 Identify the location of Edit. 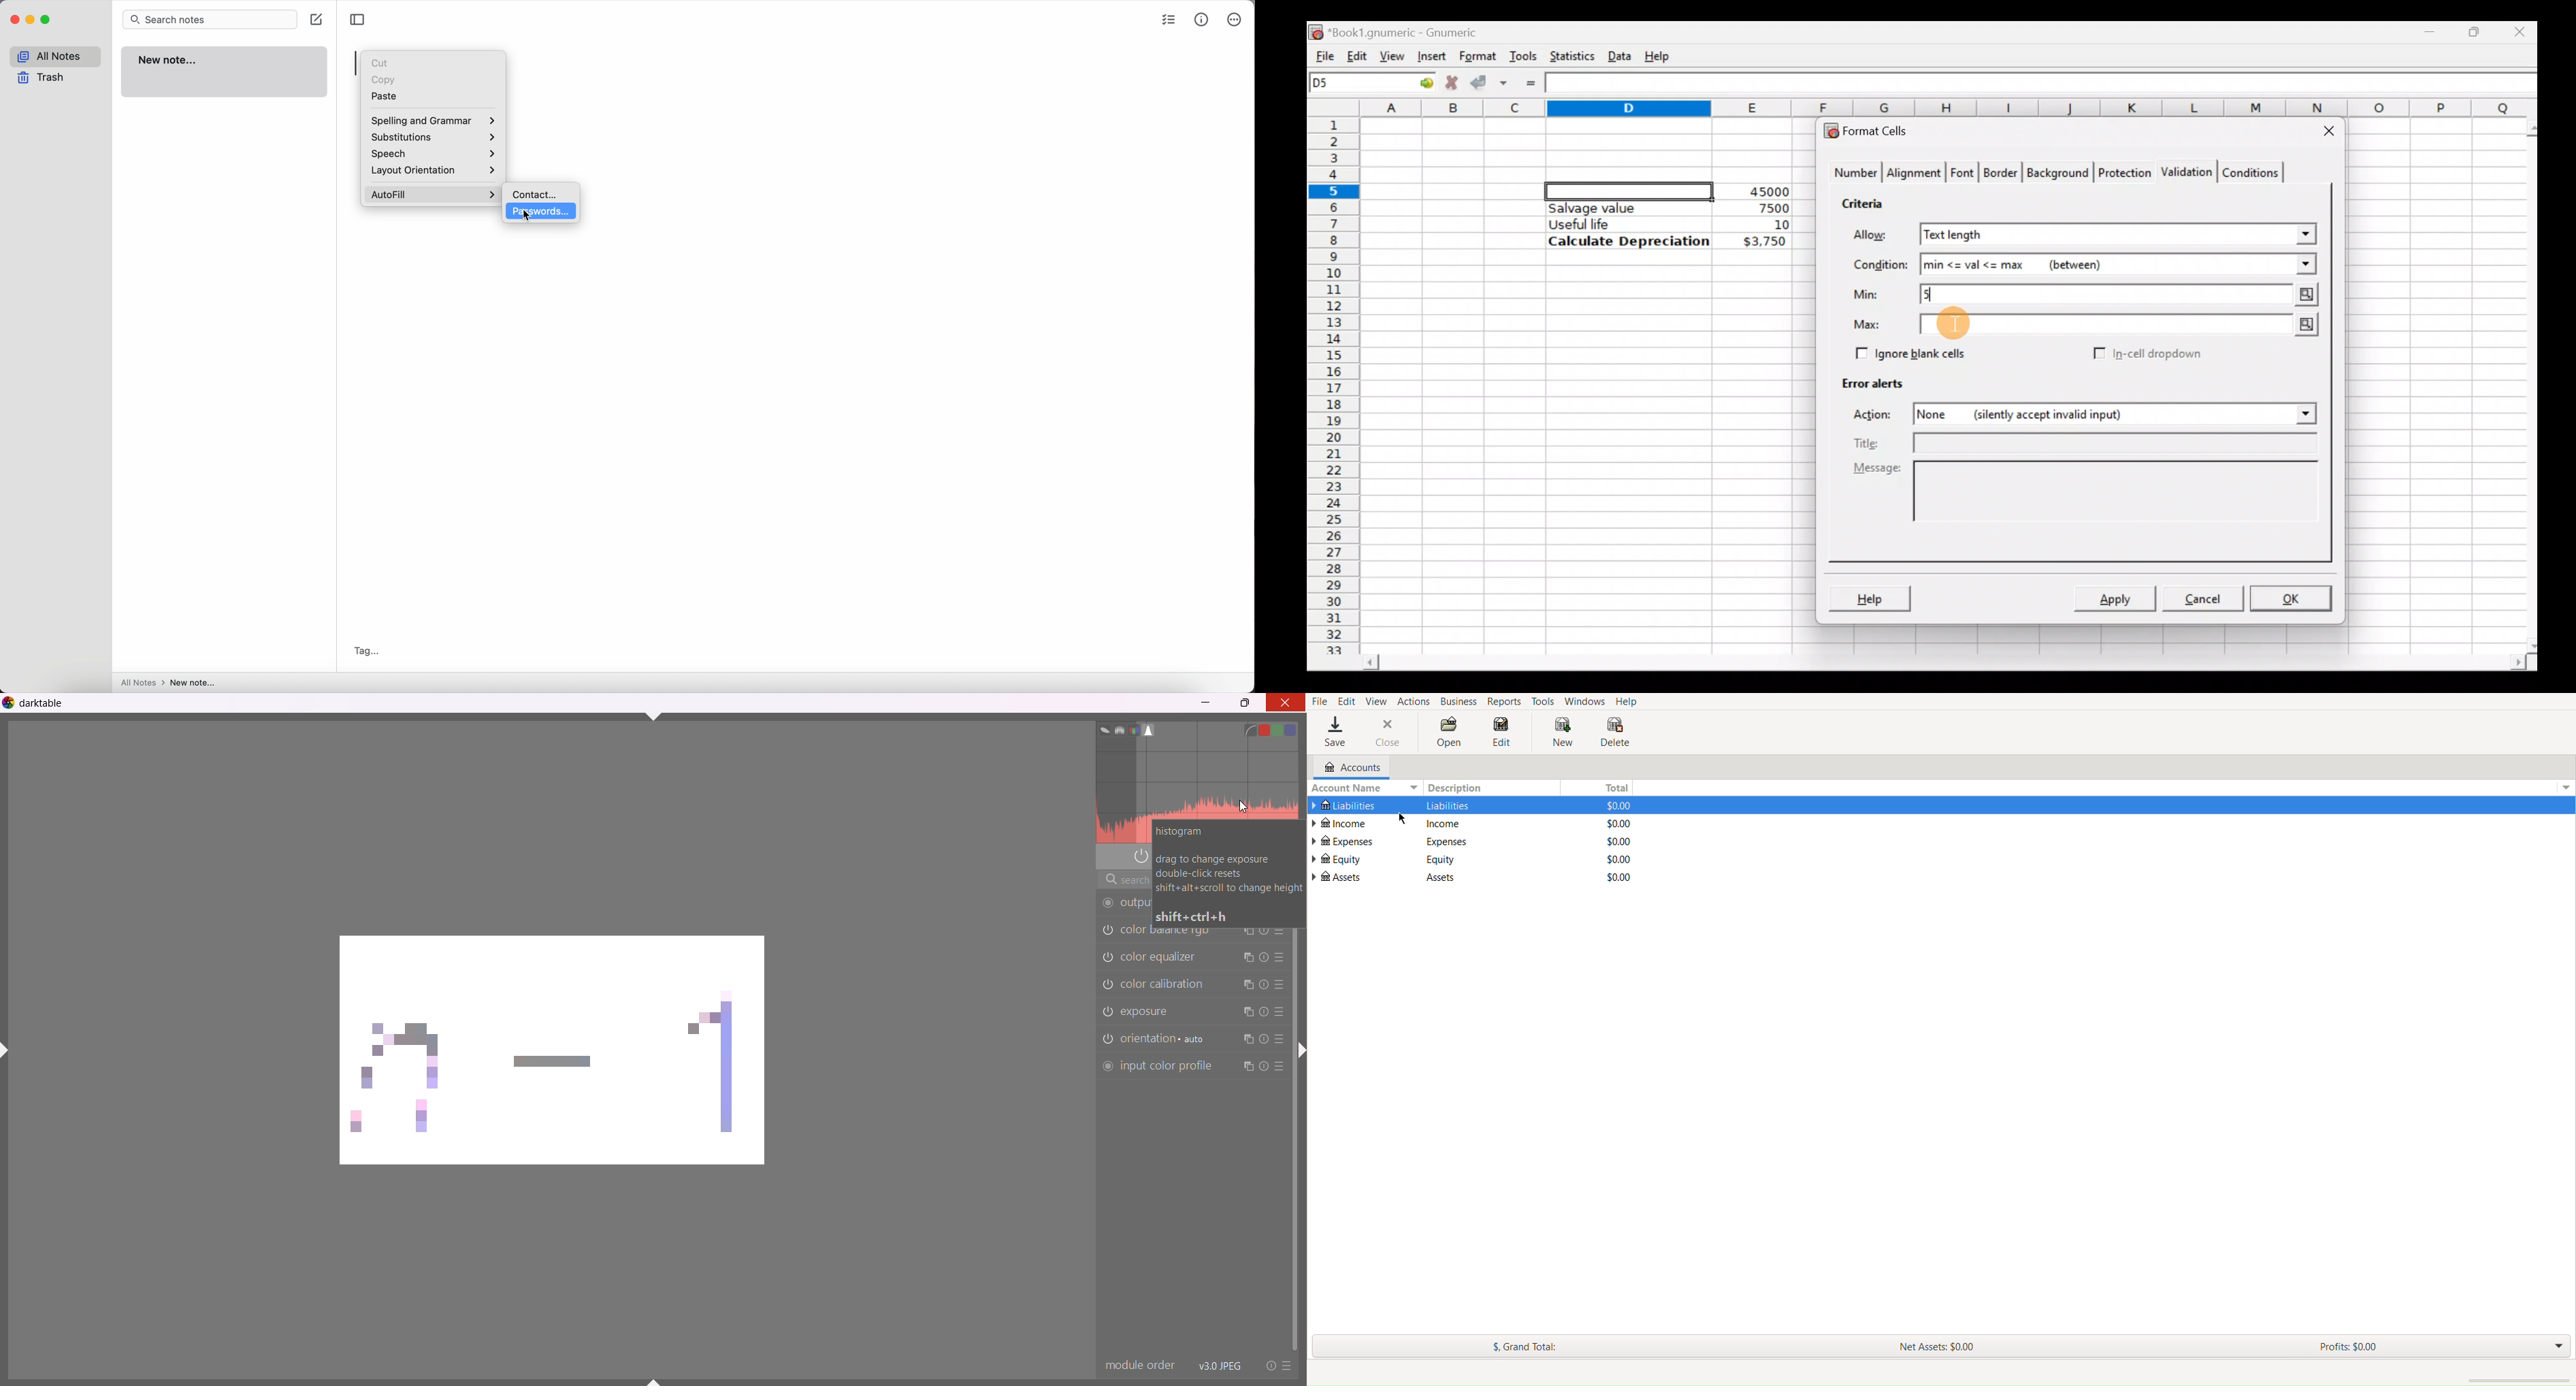
(1348, 701).